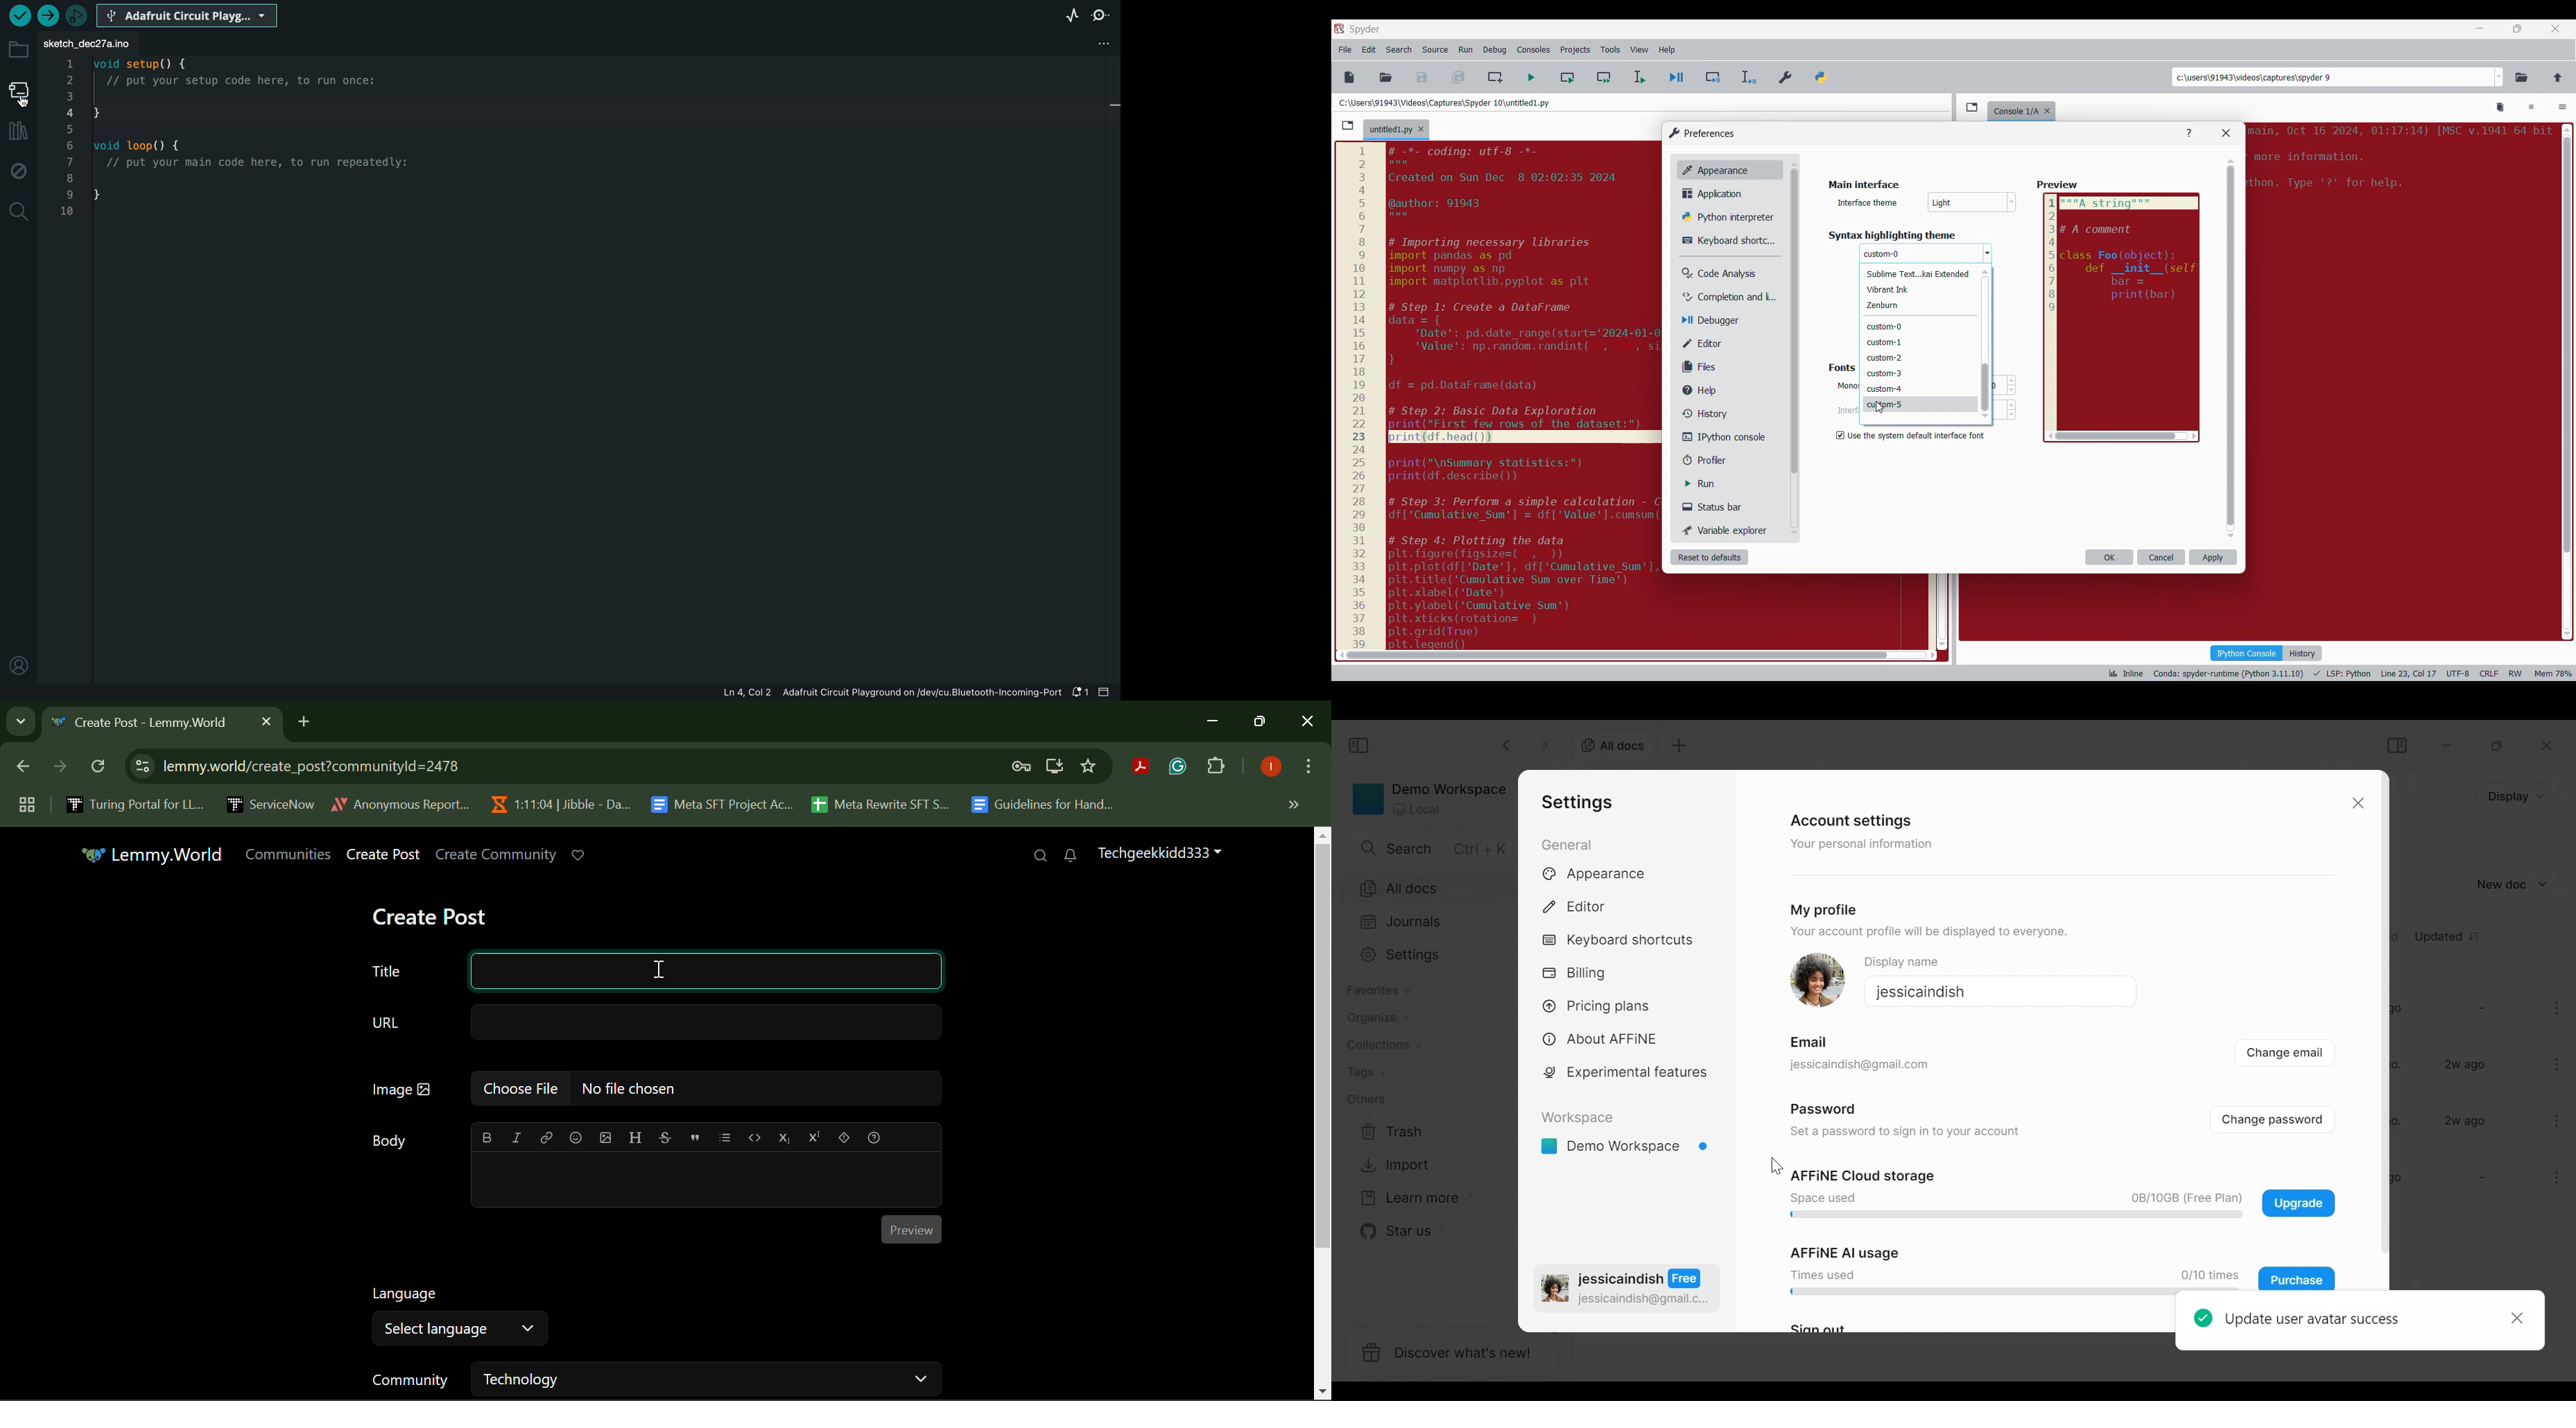 Image resolution: width=2576 pixels, height=1428 pixels. Describe the element at coordinates (2229, 348) in the screenshot. I see `Vertical slide bar` at that location.